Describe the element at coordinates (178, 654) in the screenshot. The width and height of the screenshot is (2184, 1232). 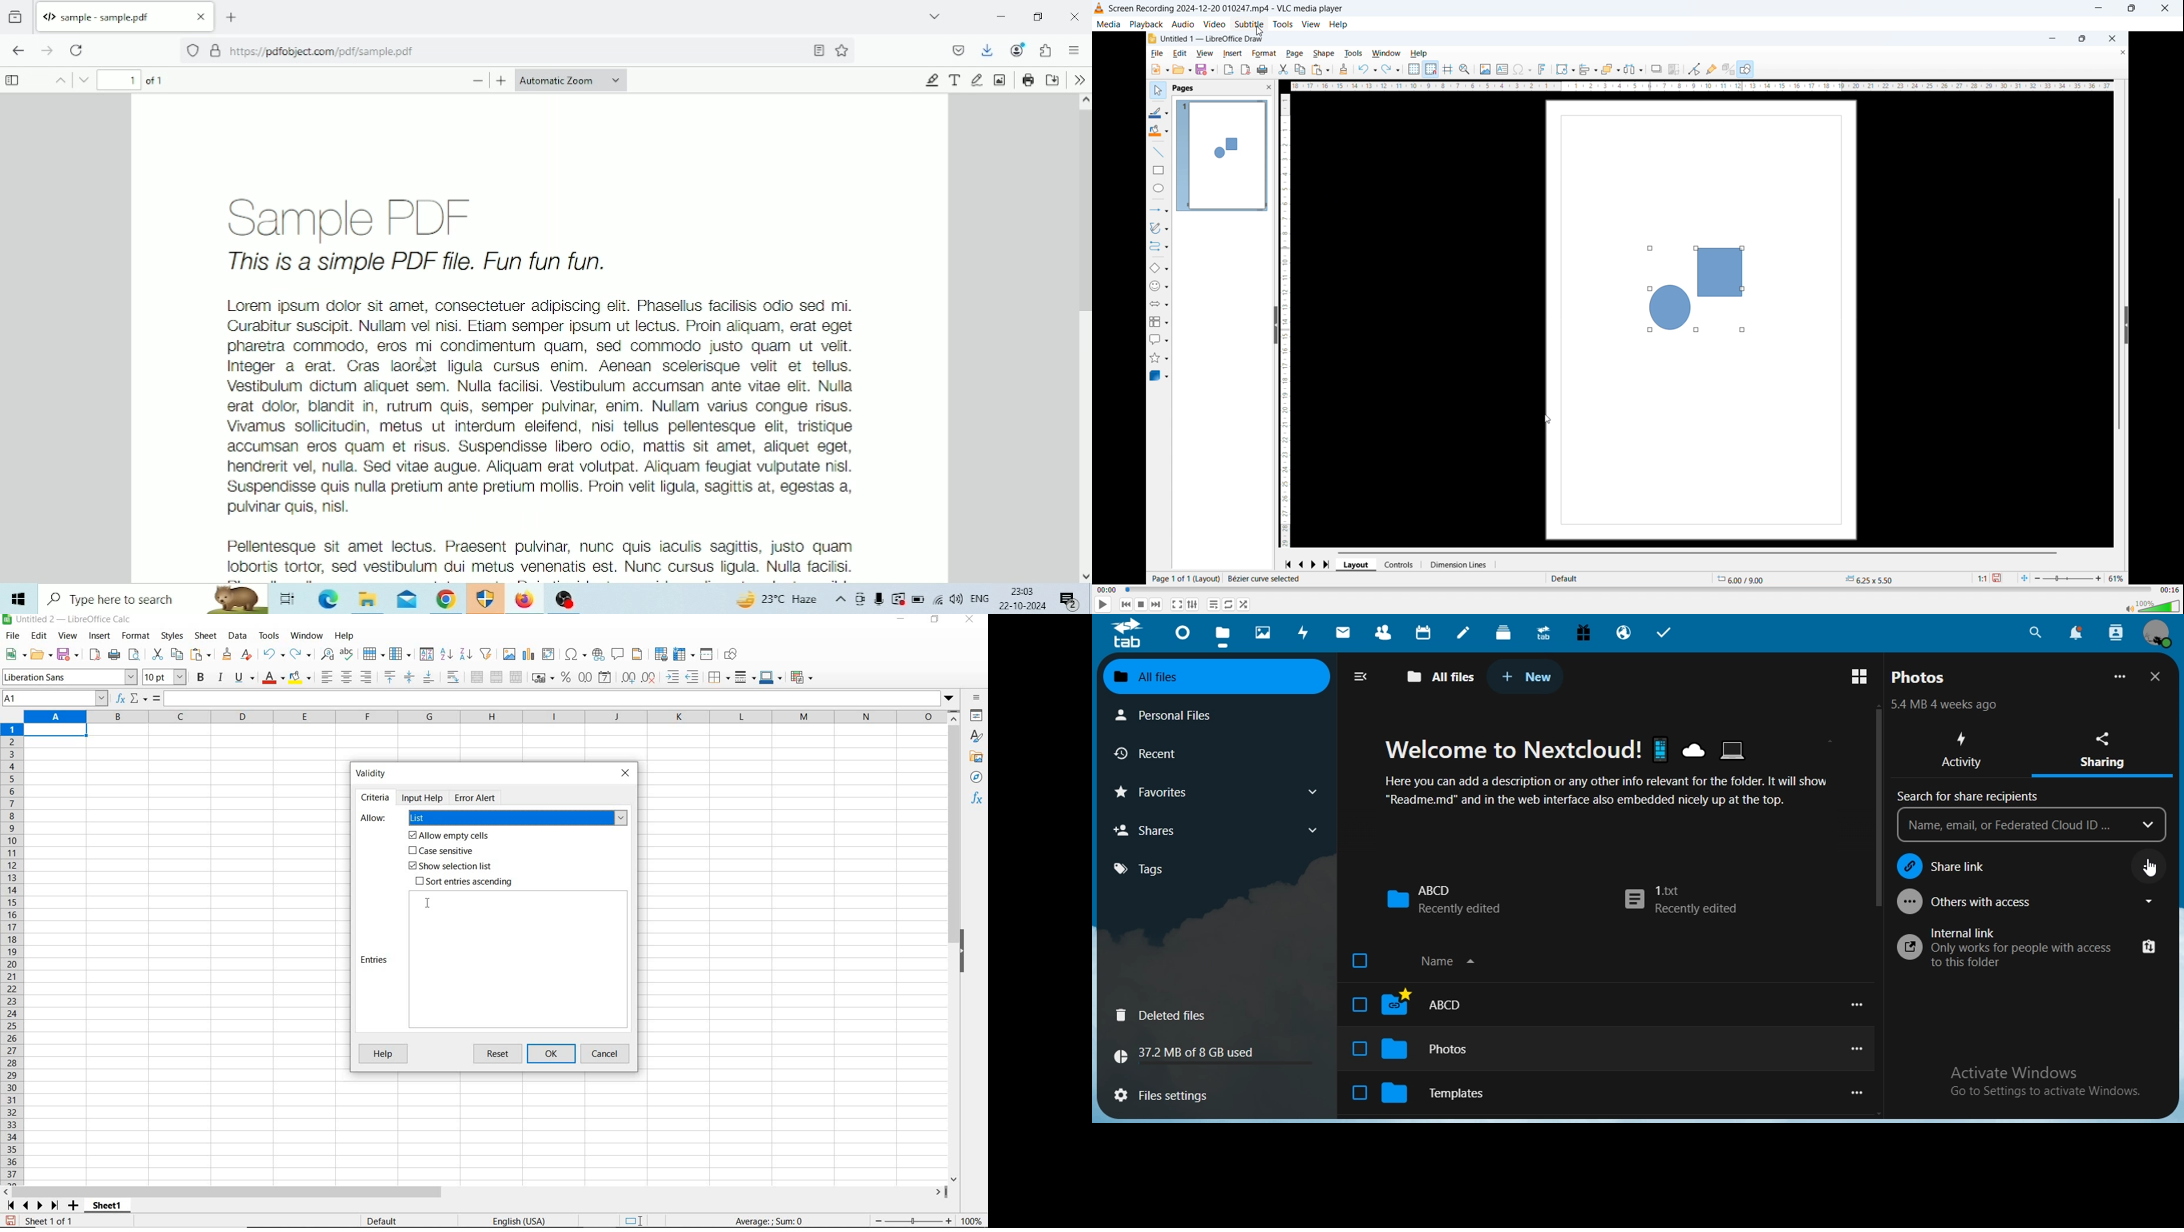
I see `copy` at that location.